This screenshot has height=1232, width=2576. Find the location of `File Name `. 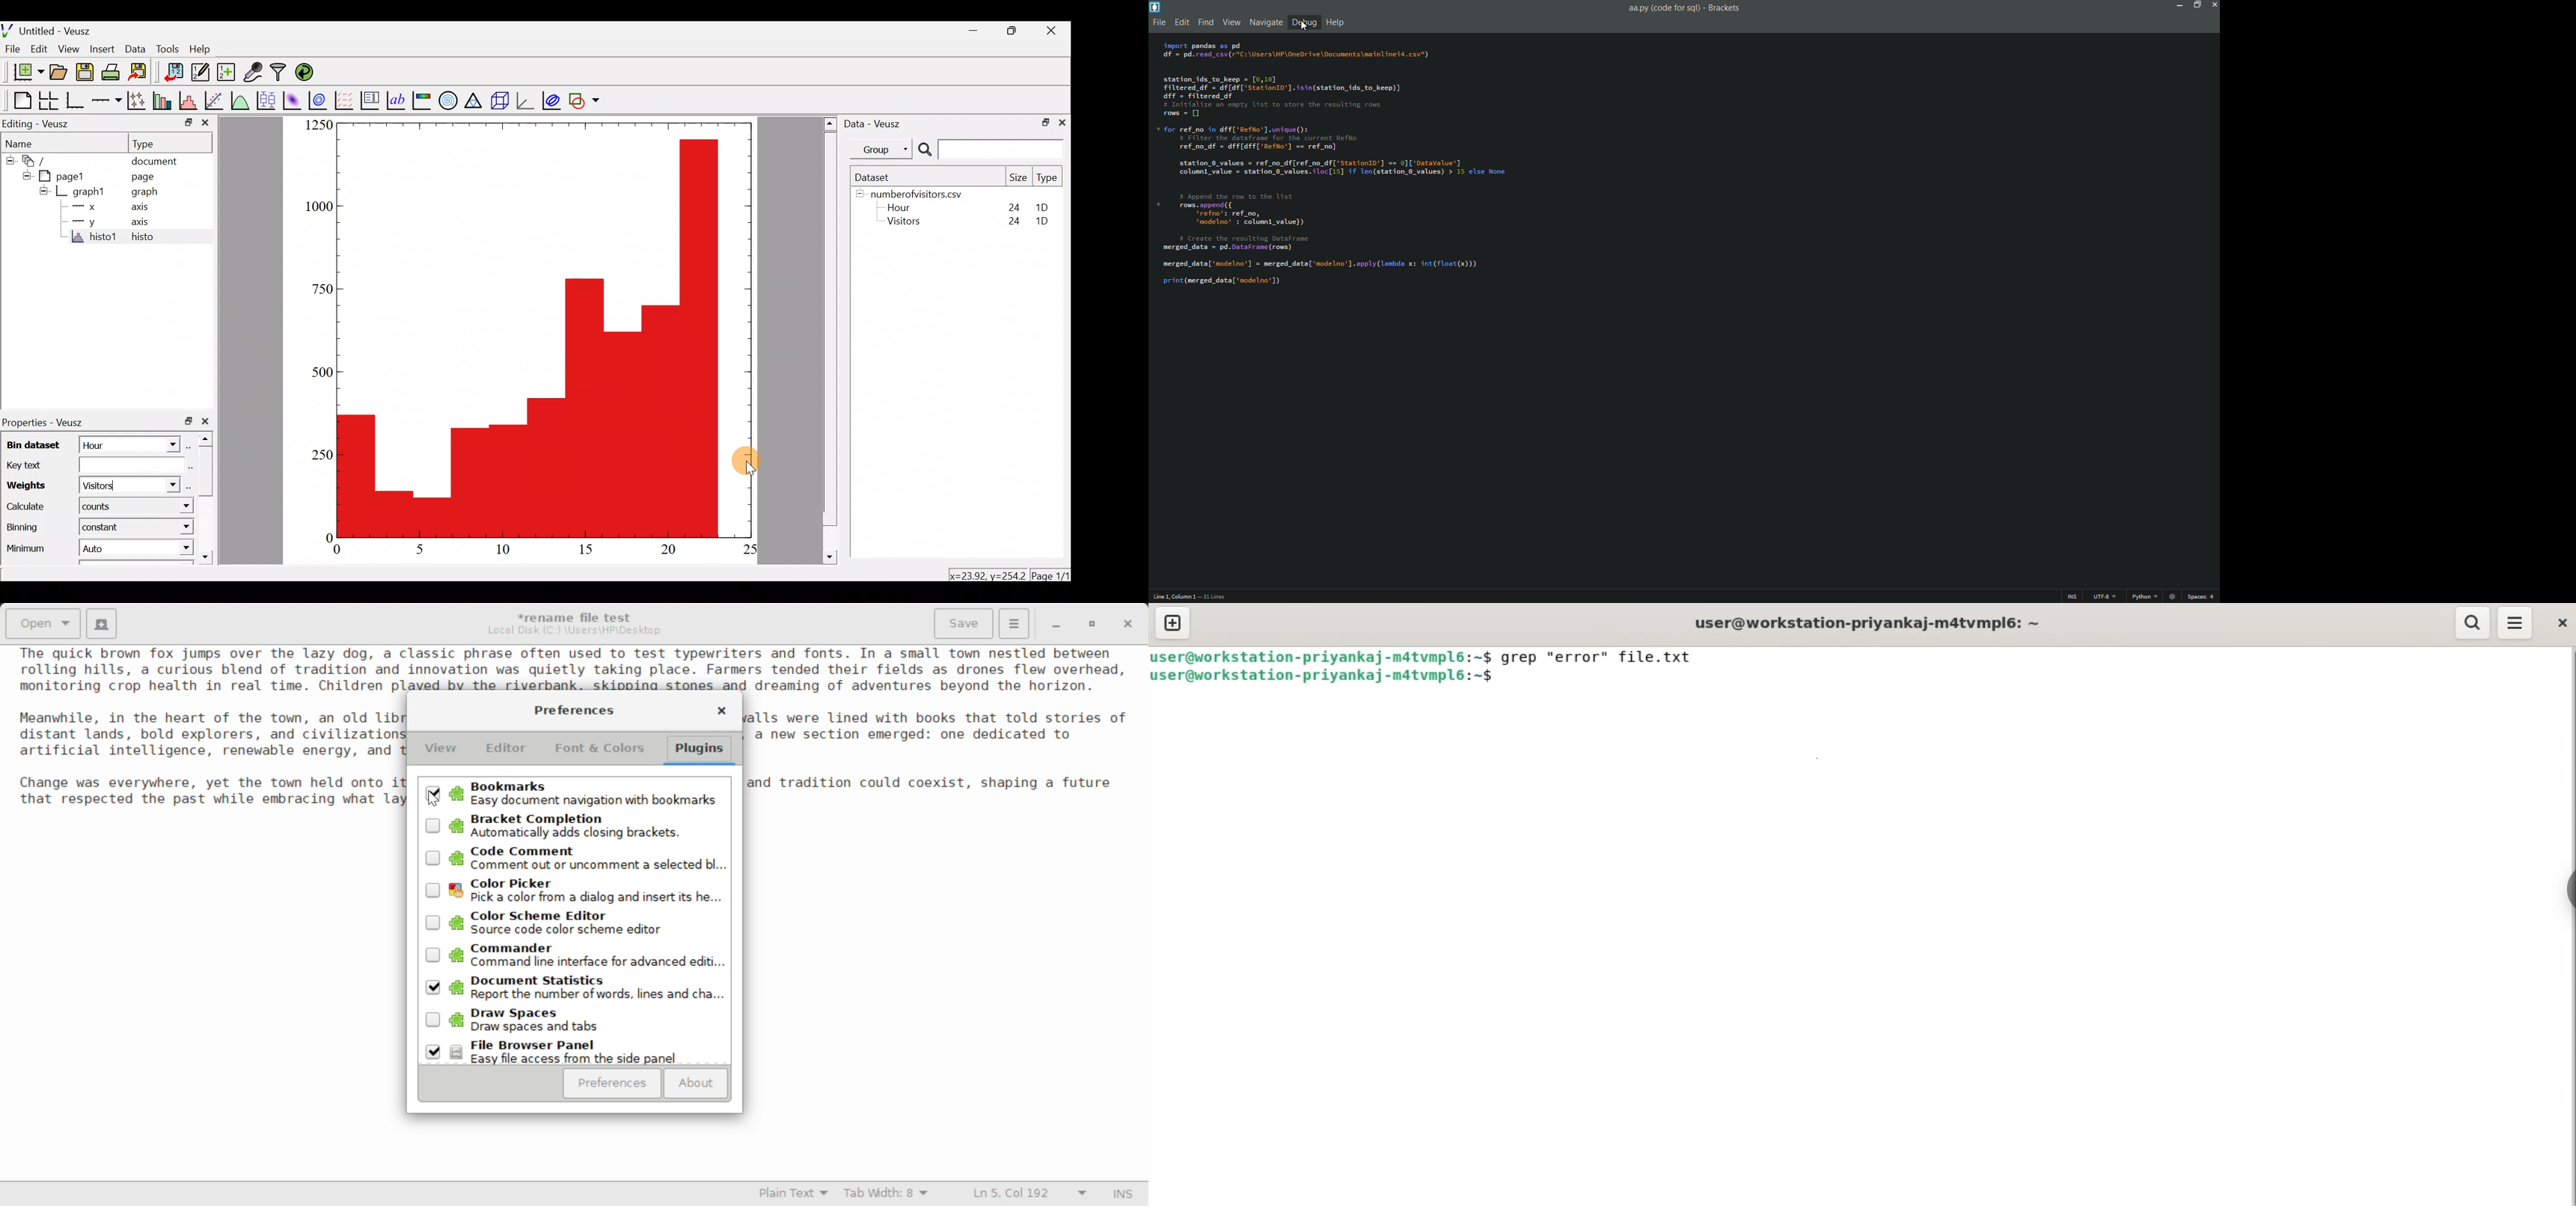

File Name  is located at coordinates (578, 616).